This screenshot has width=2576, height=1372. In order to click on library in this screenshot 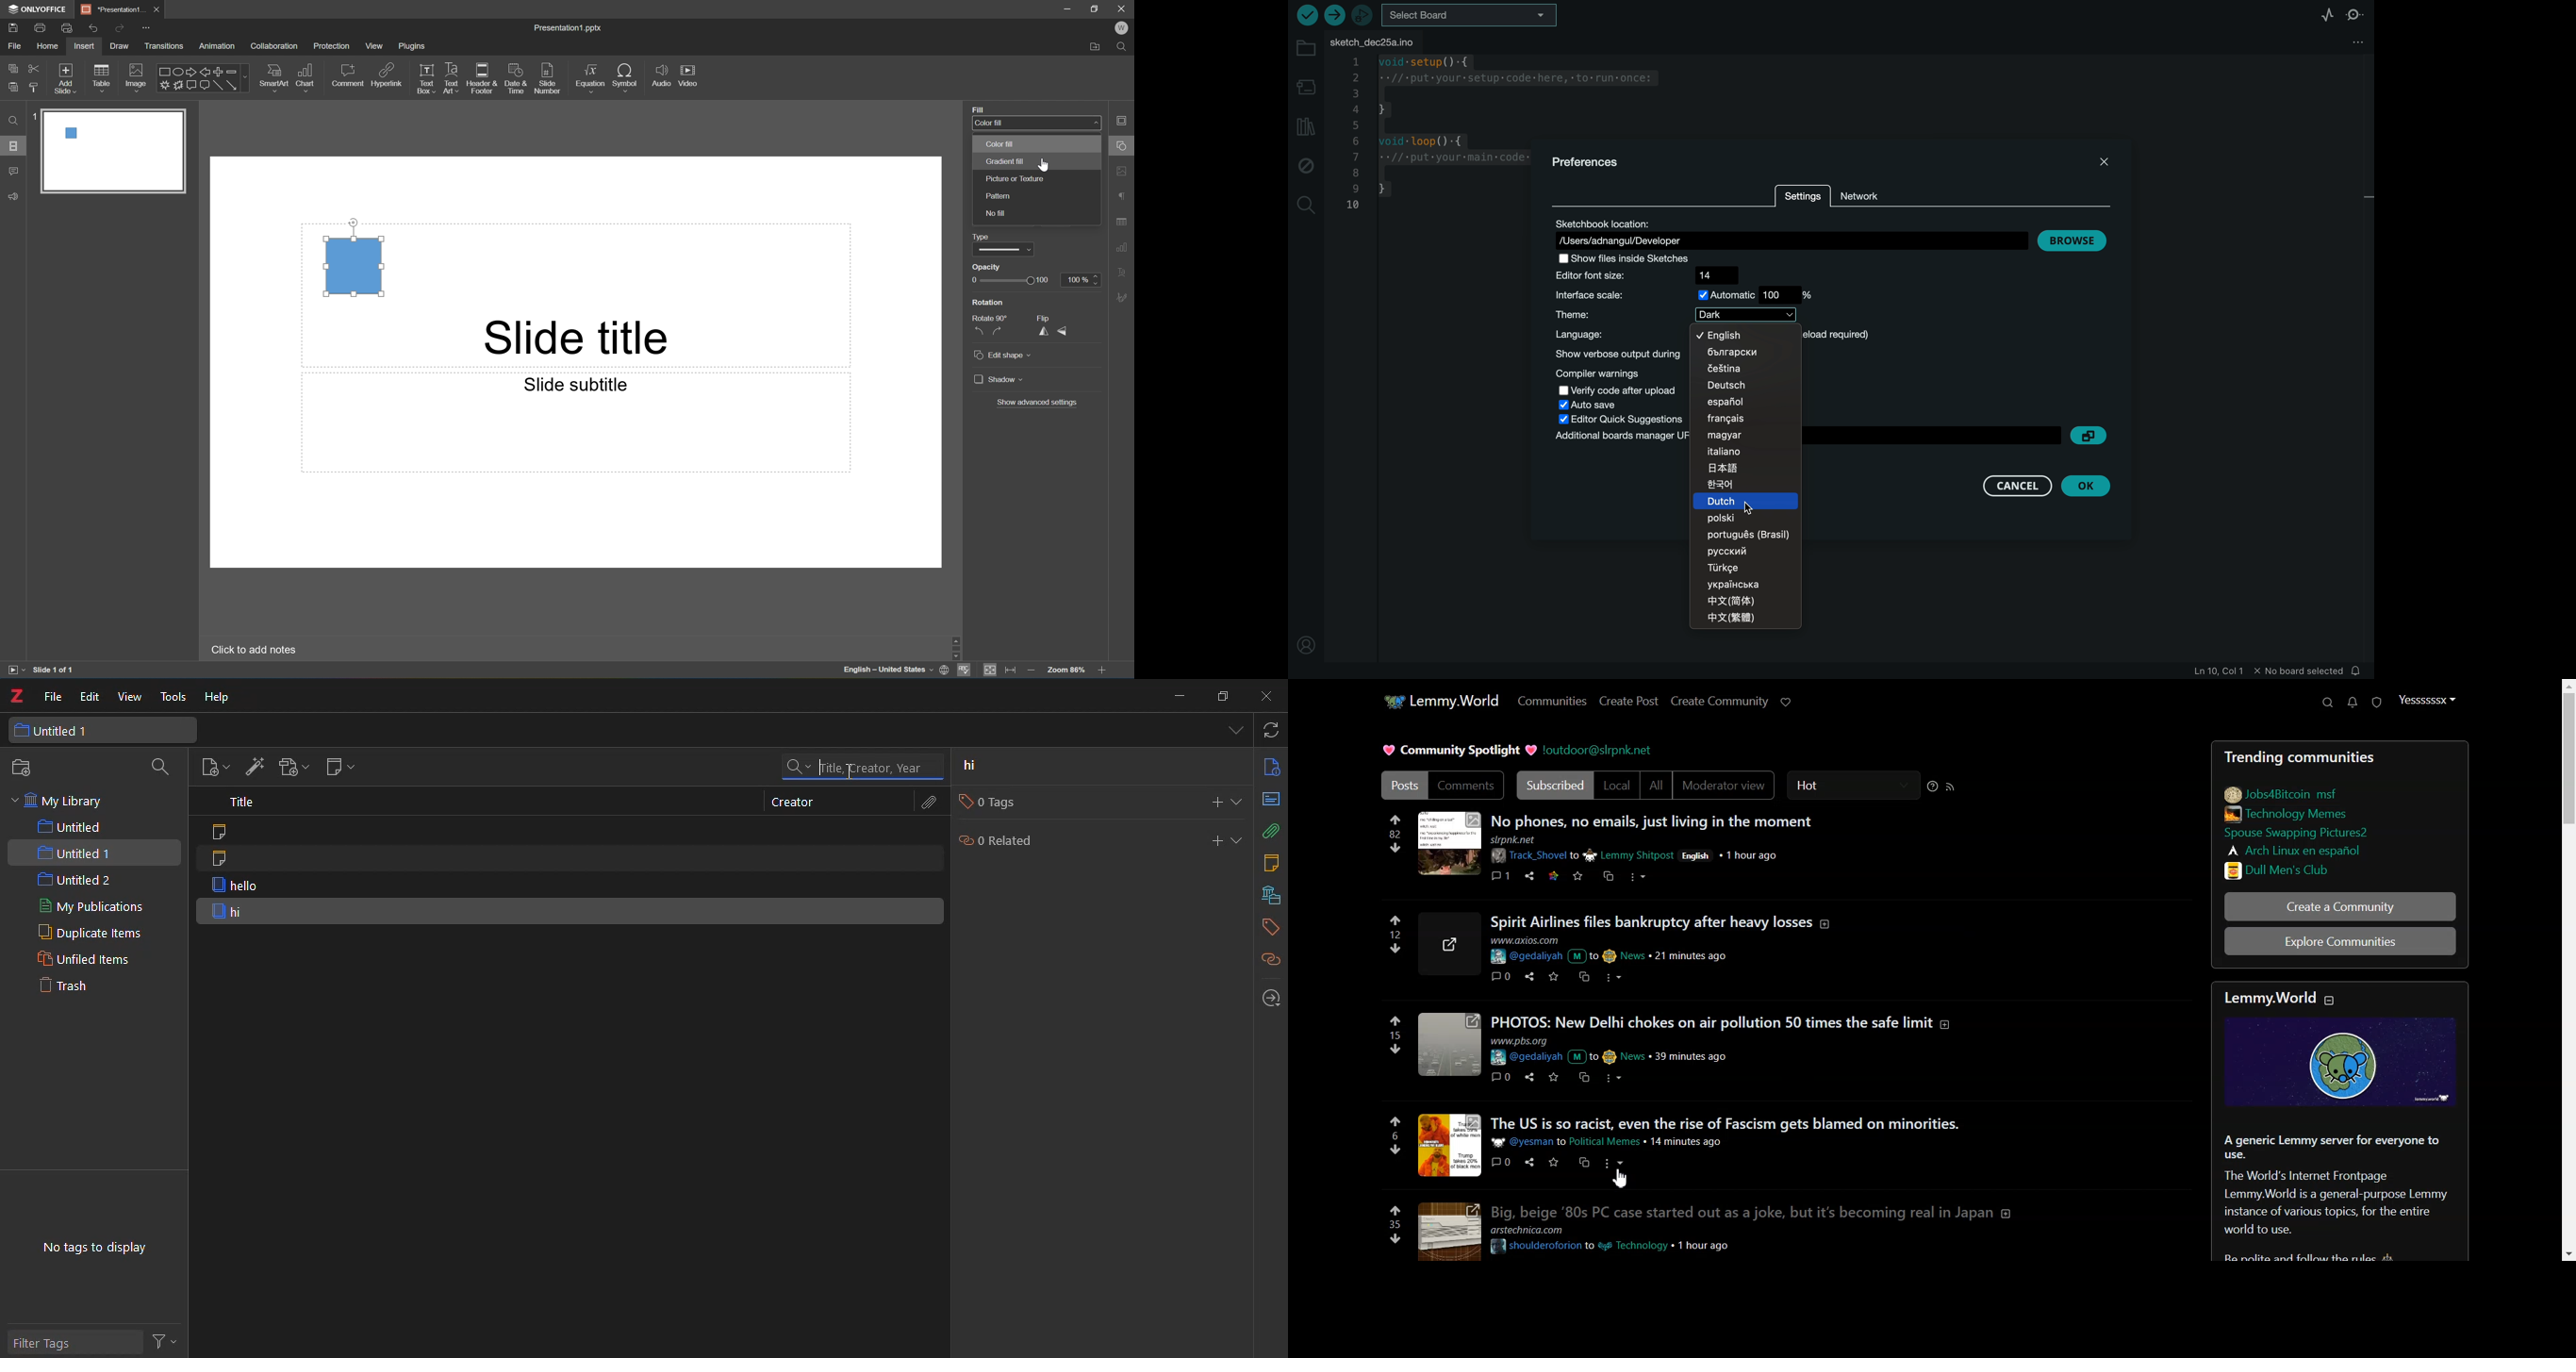, I will do `click(1265, 897)`.